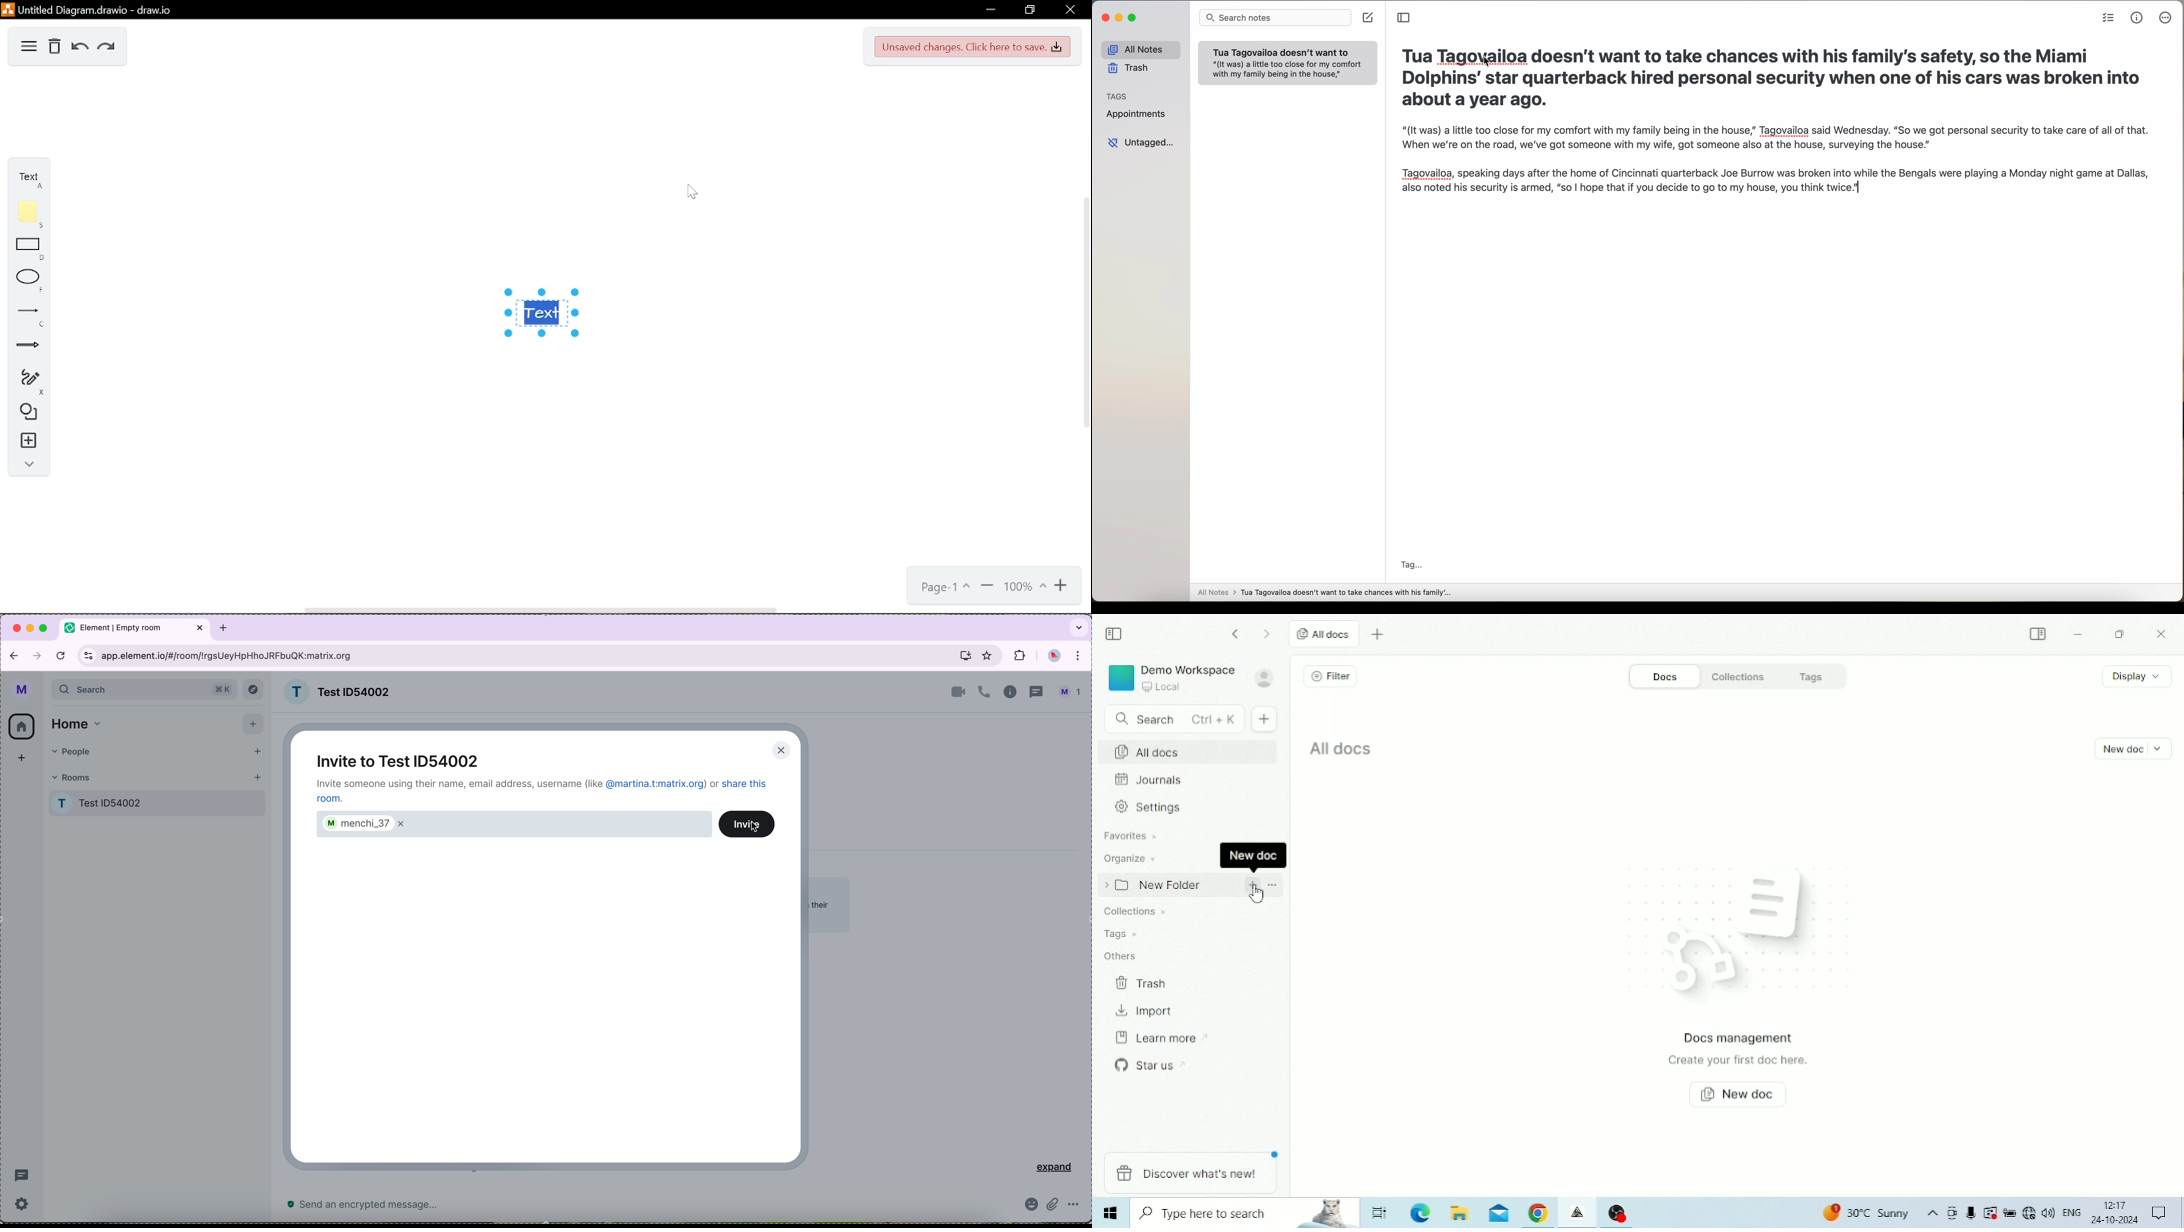  What do you see at coordinates (336, 691) in the screenshot?
I see `room name` at bounding box center [336, 691].